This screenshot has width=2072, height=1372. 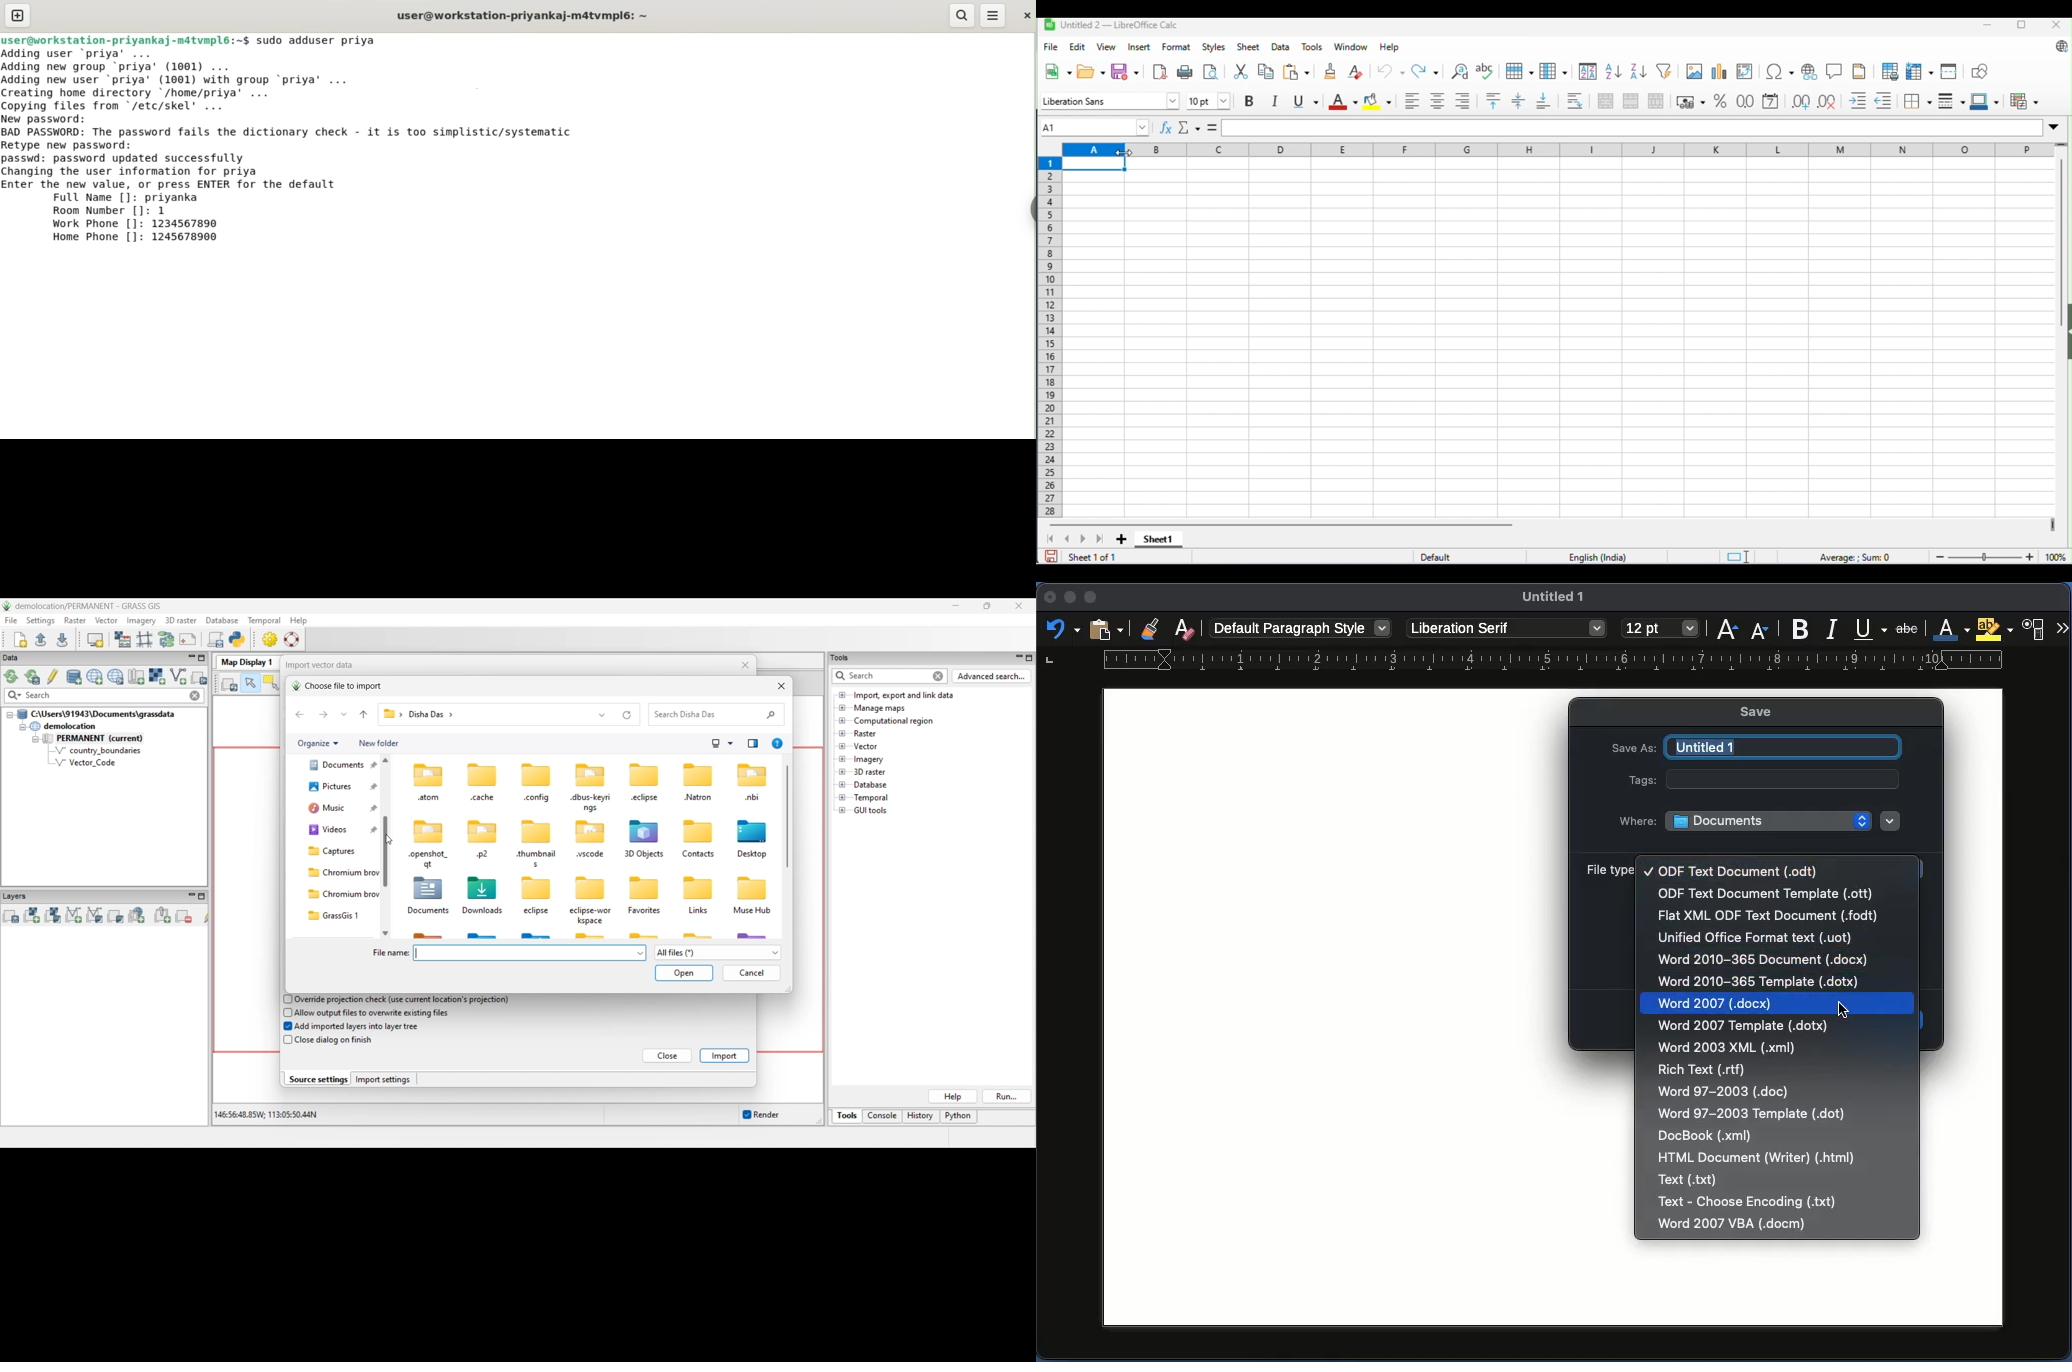 What do you see at coordinates (2059, 47) in the screenshot?
I see `update` at bounding box center [2059, 47].